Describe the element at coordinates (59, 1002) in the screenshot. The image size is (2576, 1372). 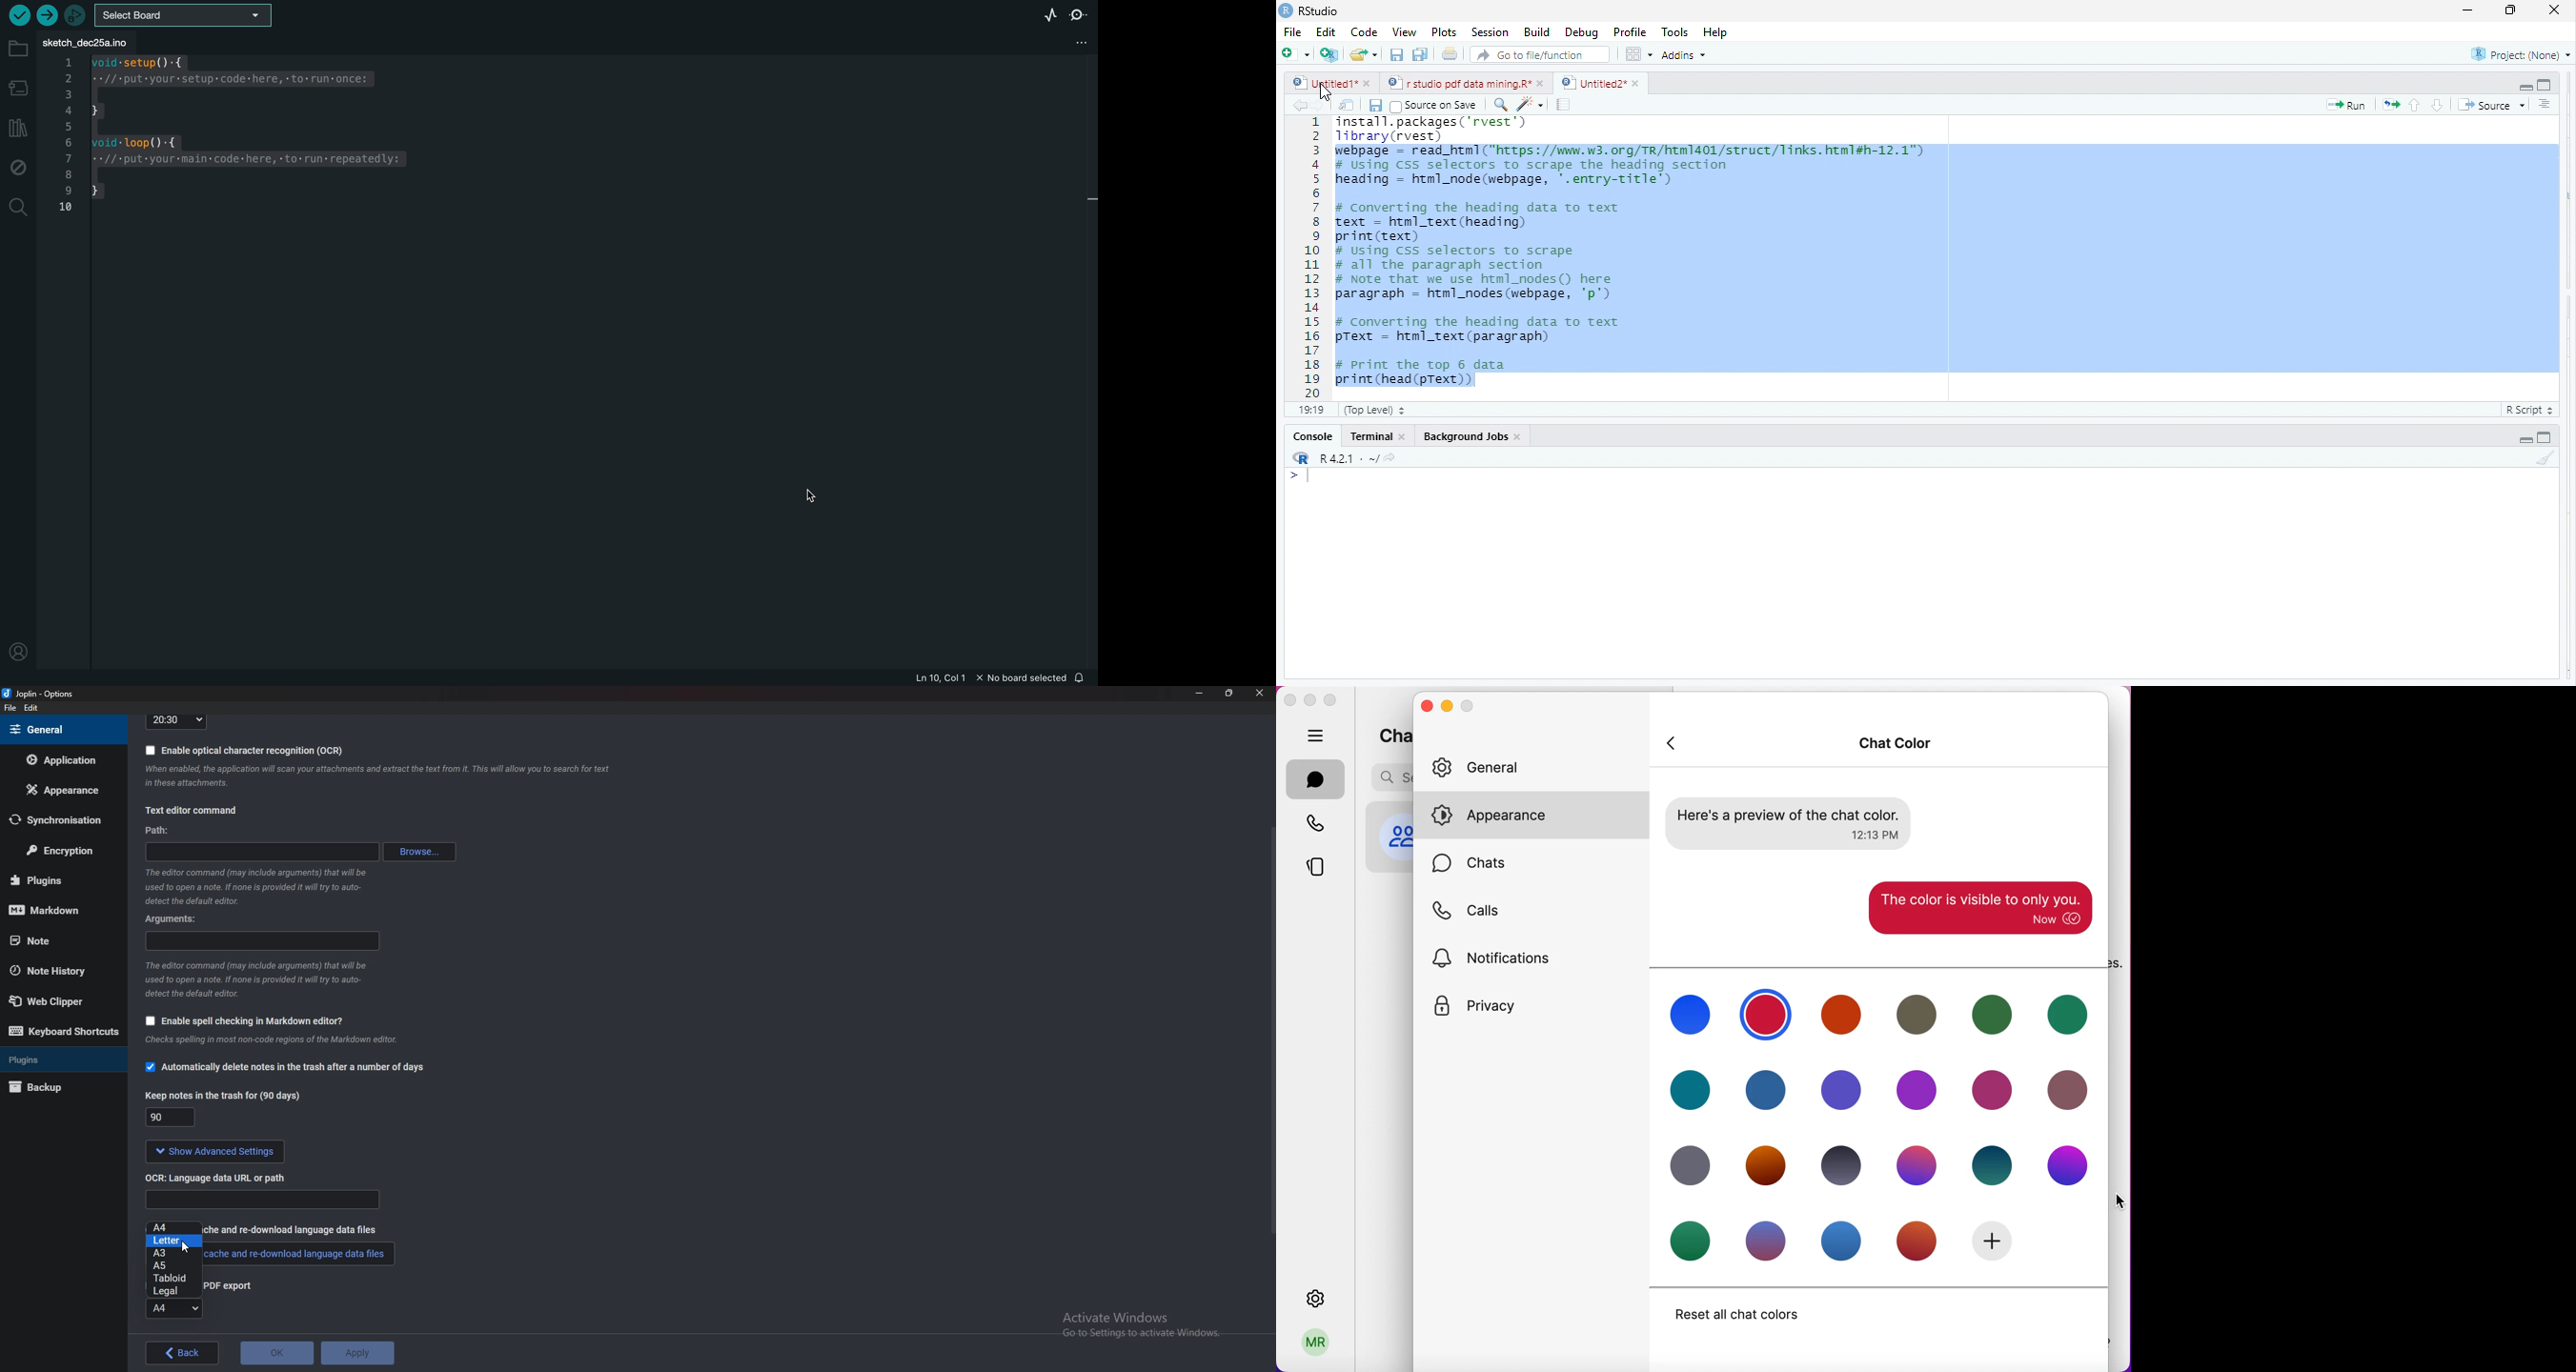
I see `Web clipper` at that location.